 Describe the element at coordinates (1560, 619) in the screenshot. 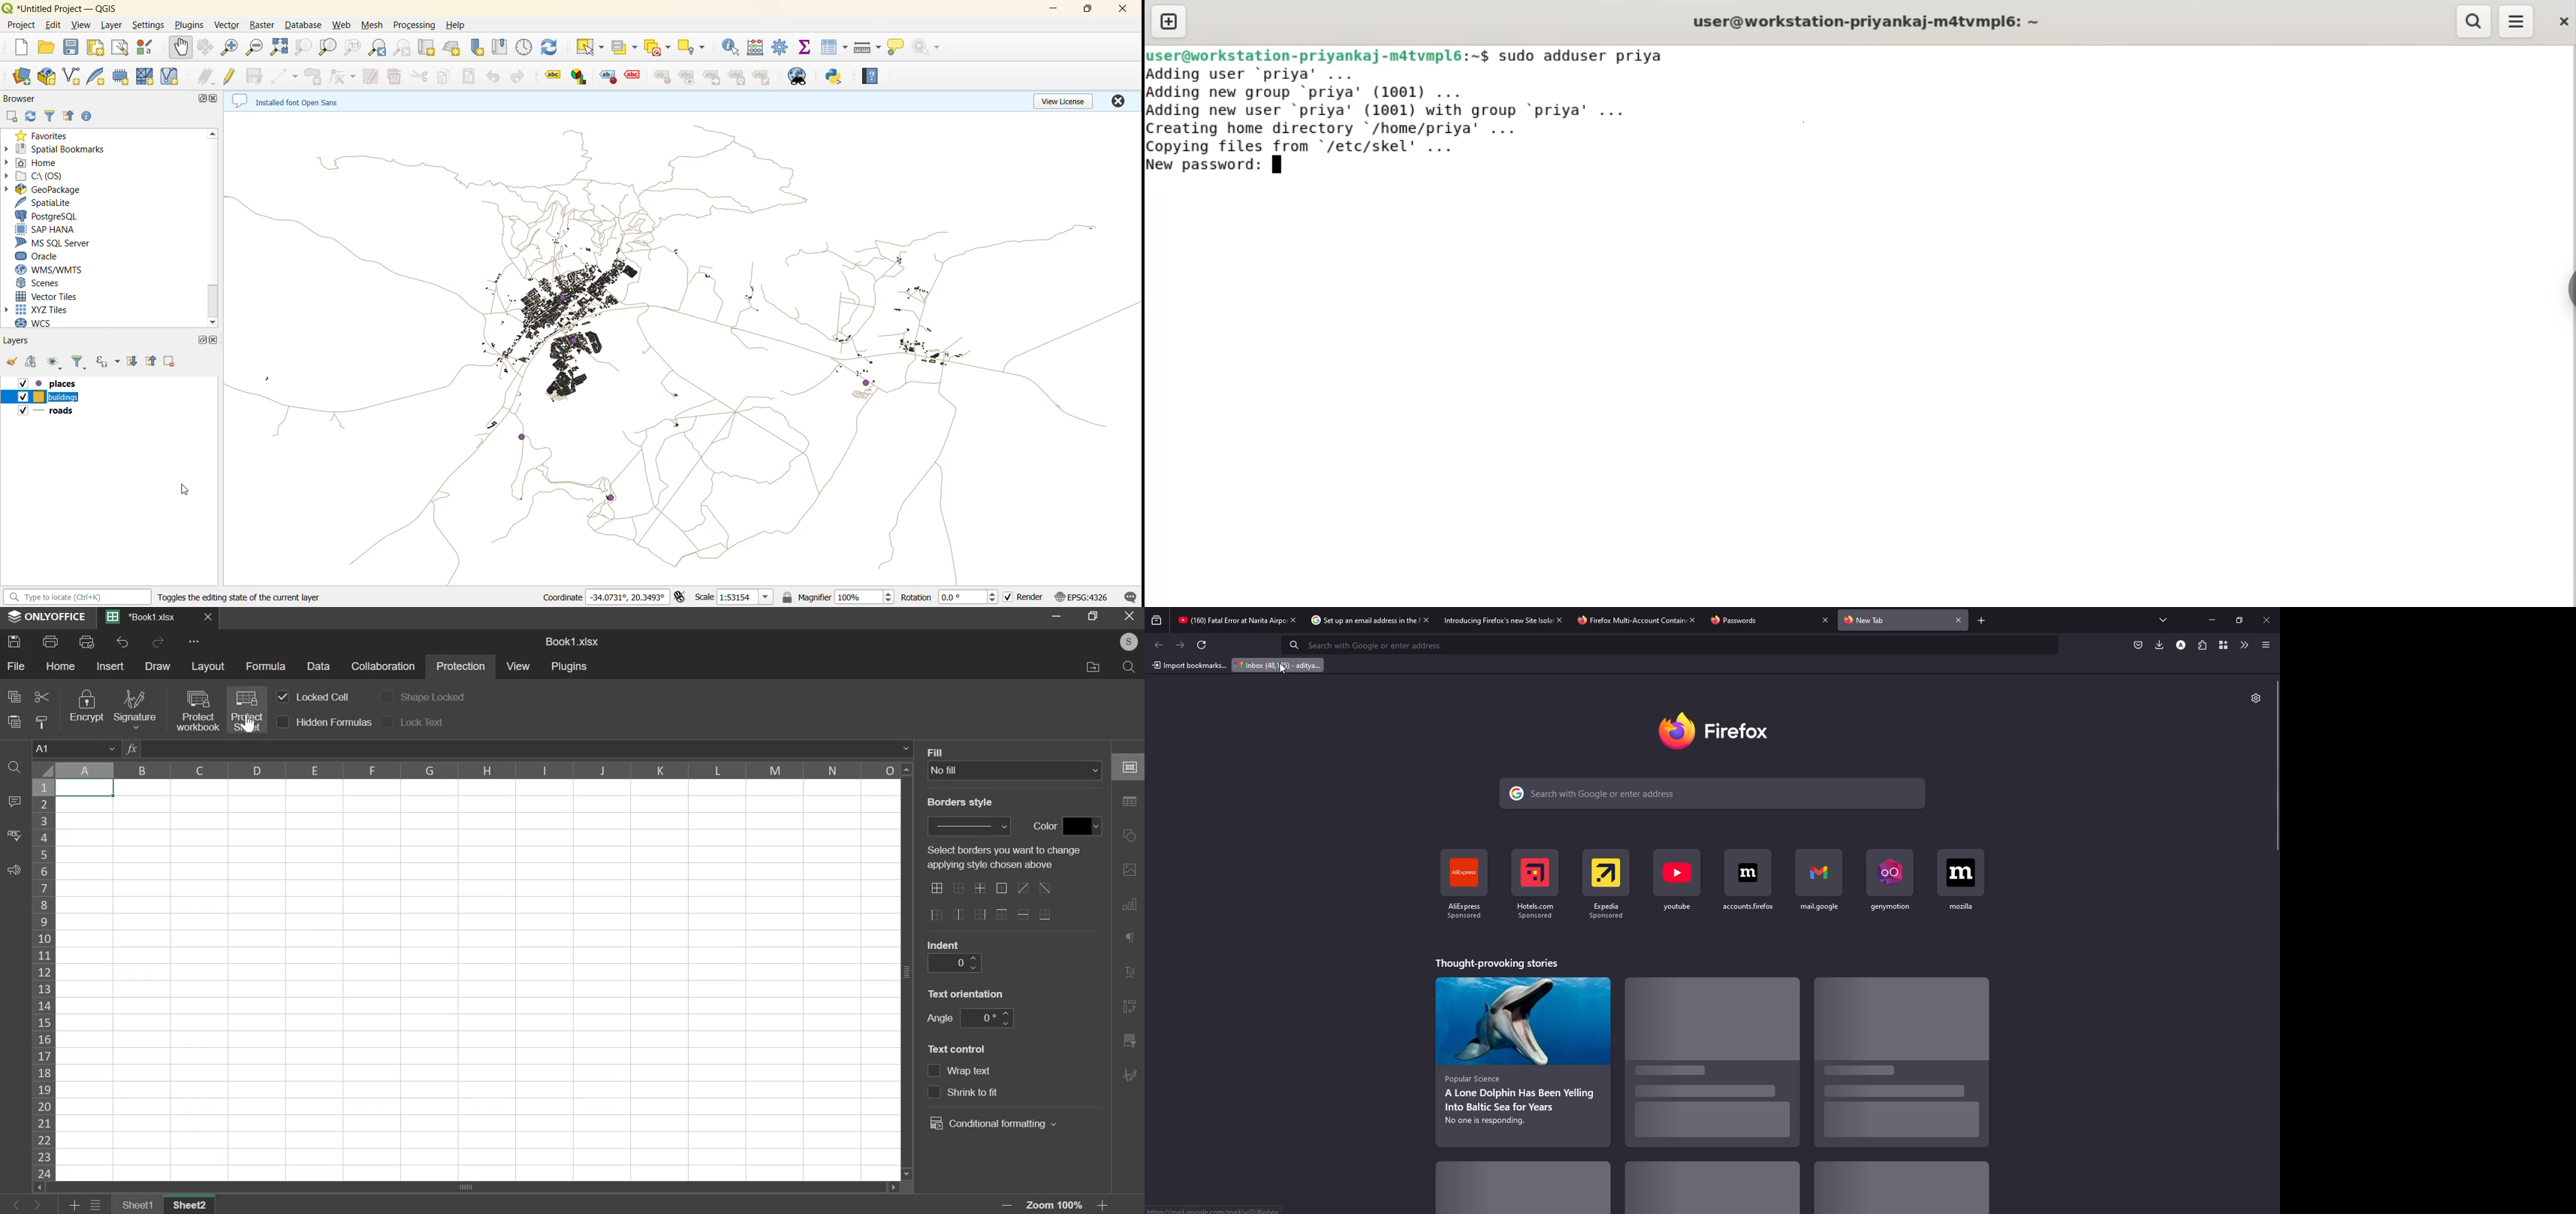

I see `close` at that location.